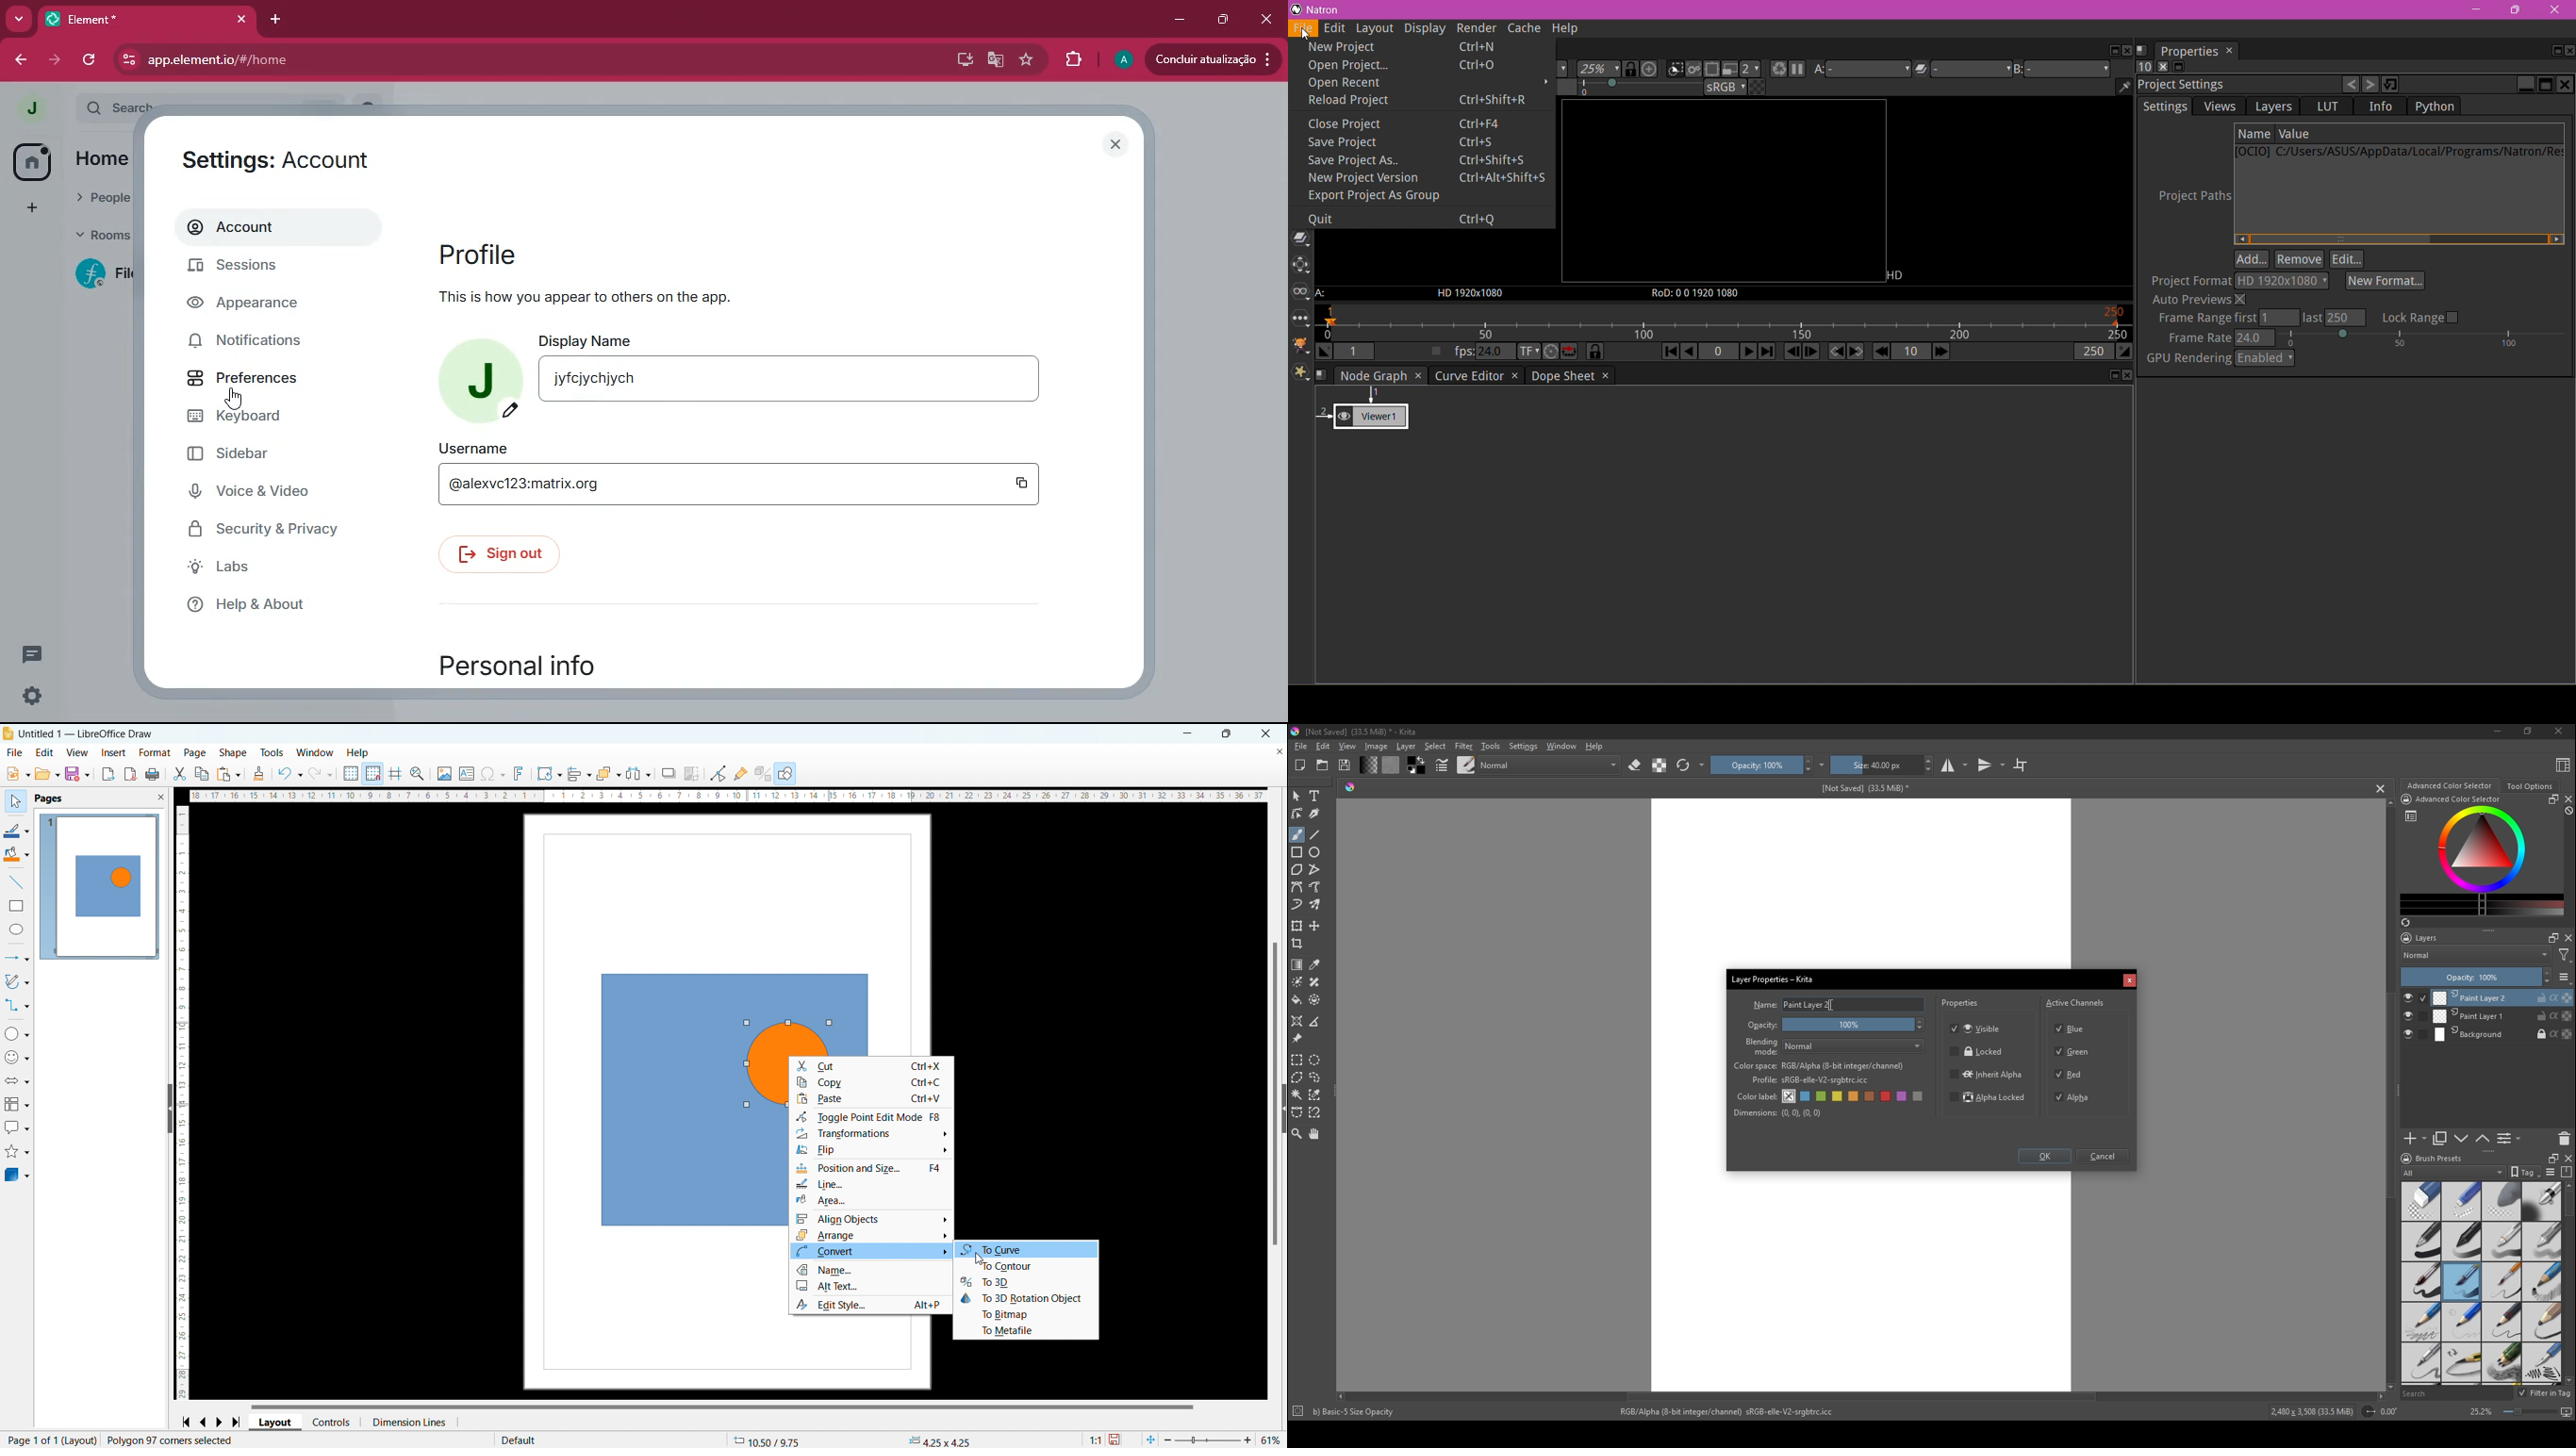 This screenshot has width=2576, height=1456. Describe the element at coordinates (1279, 750) in the screenshot. I see `close document` at that location.